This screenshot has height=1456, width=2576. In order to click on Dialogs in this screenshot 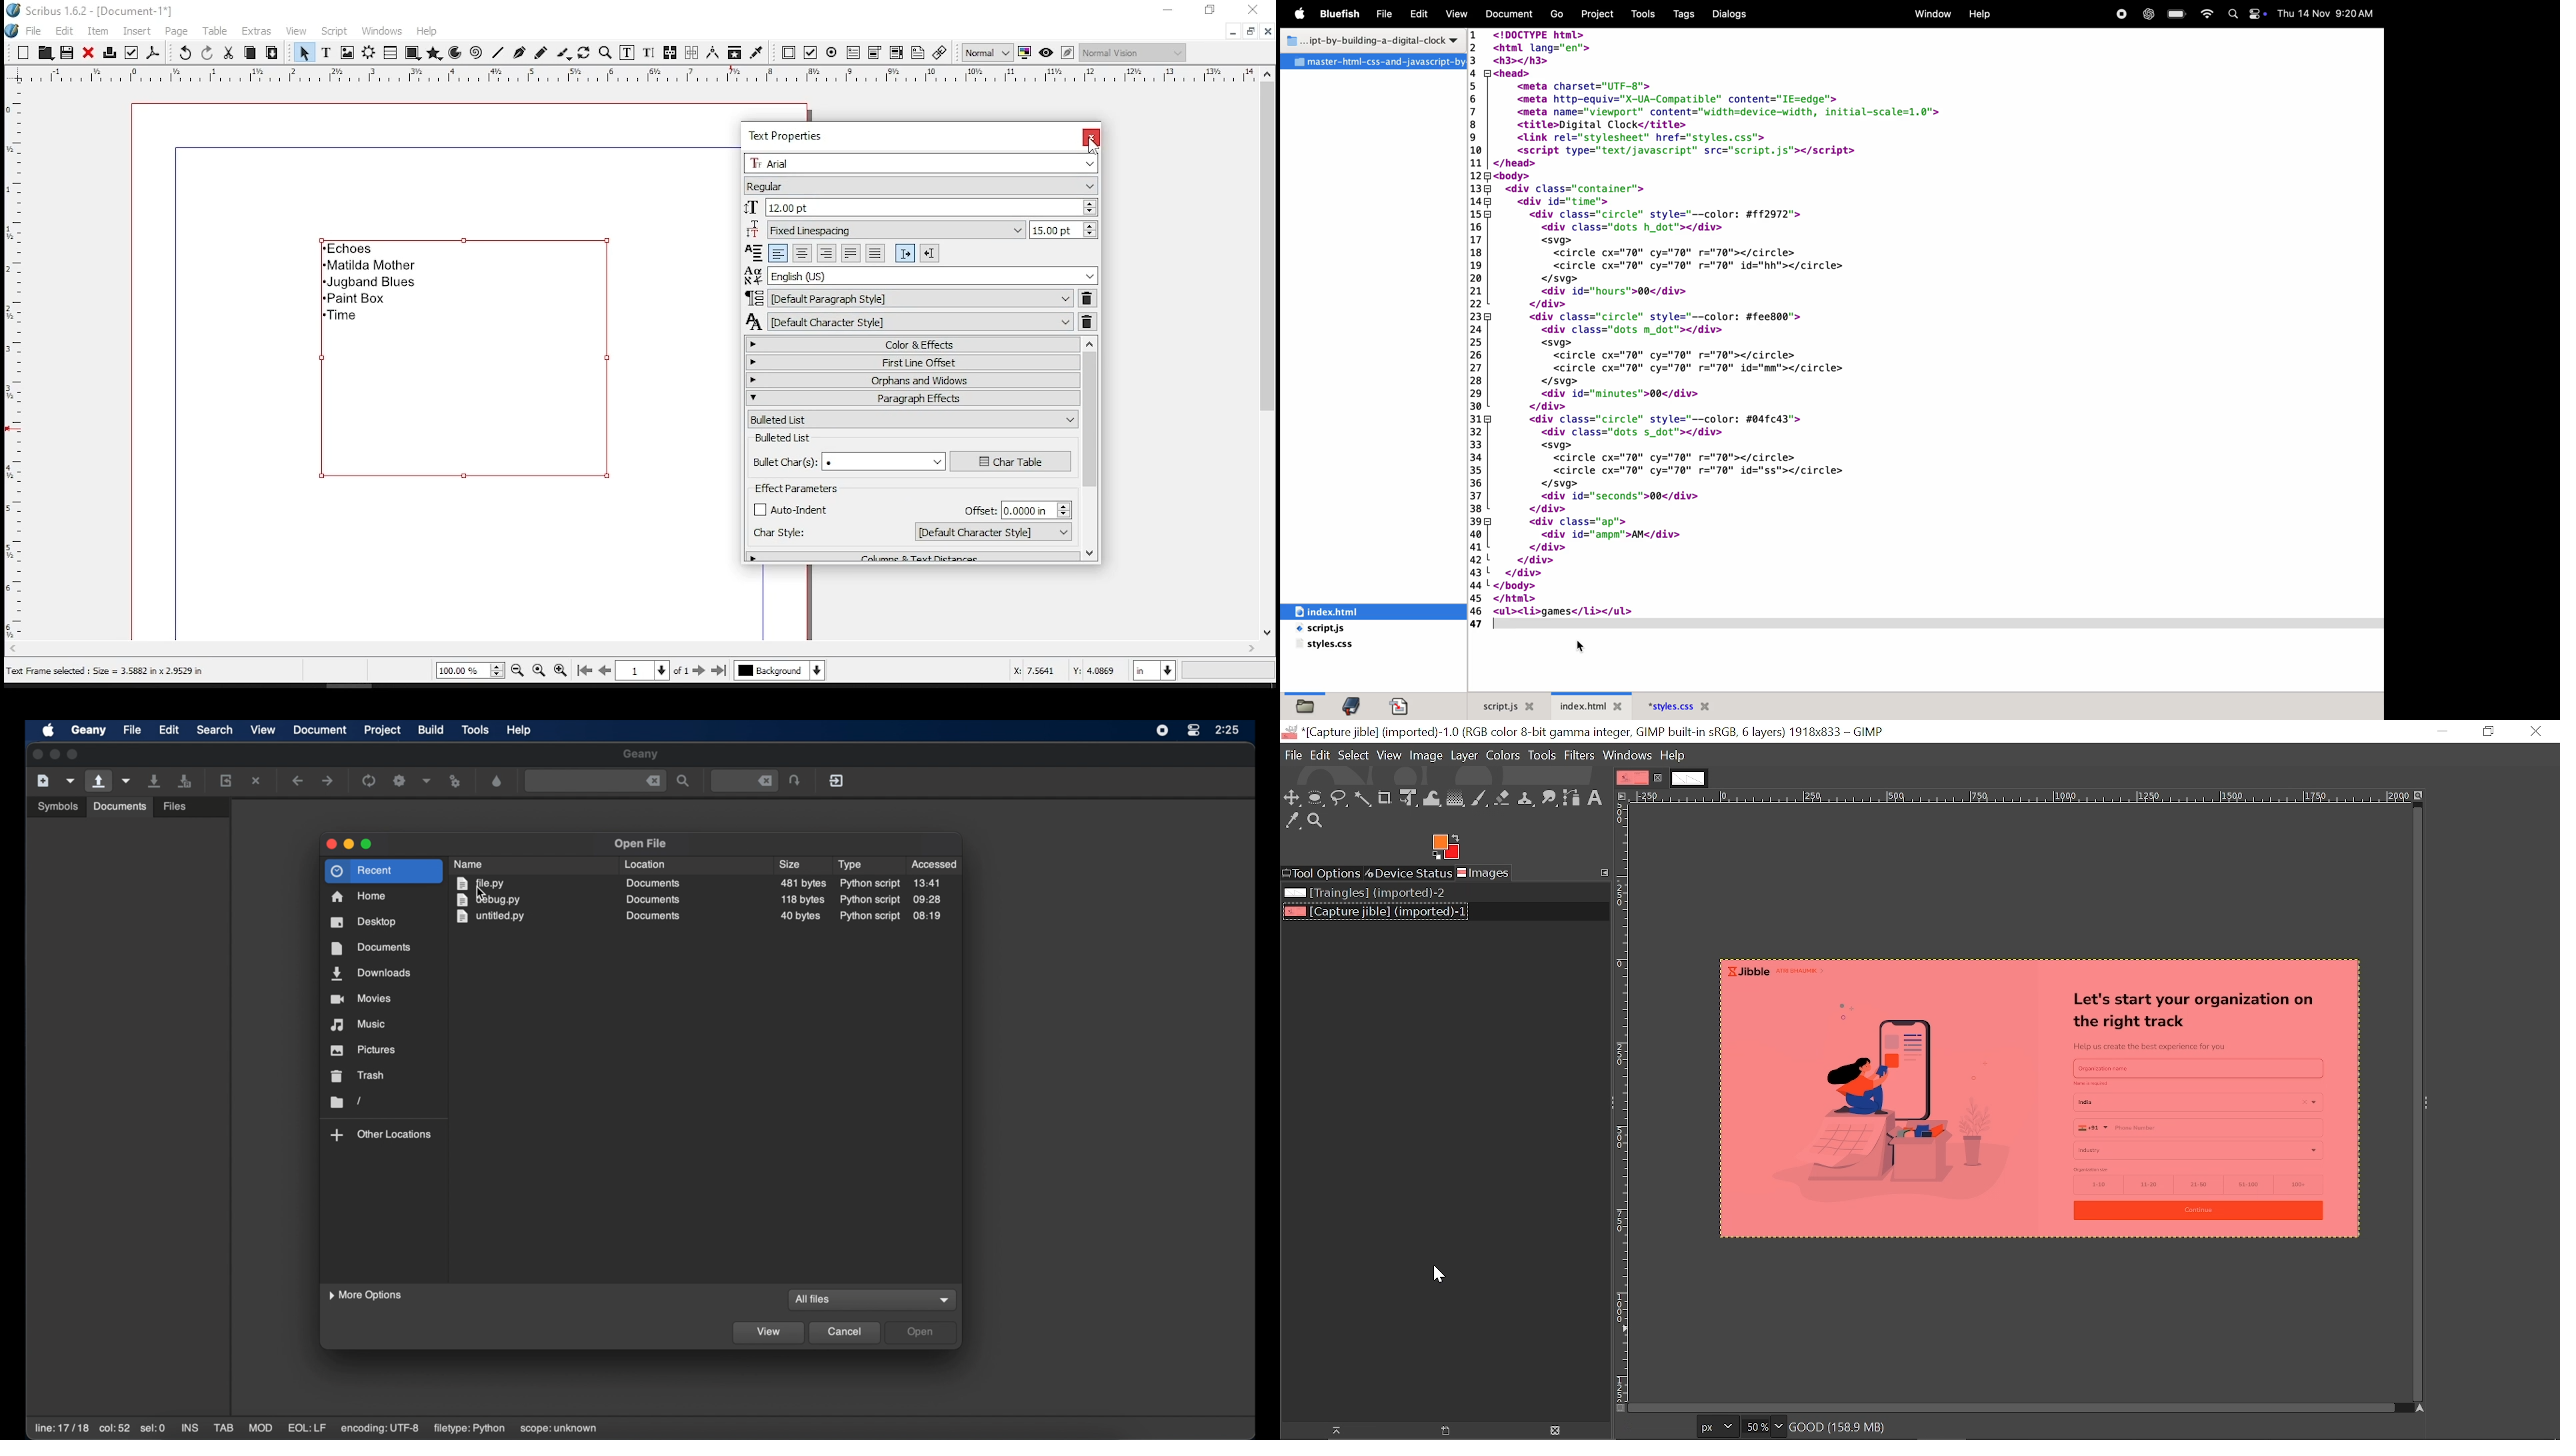, I will do `click(1733, 14)`.